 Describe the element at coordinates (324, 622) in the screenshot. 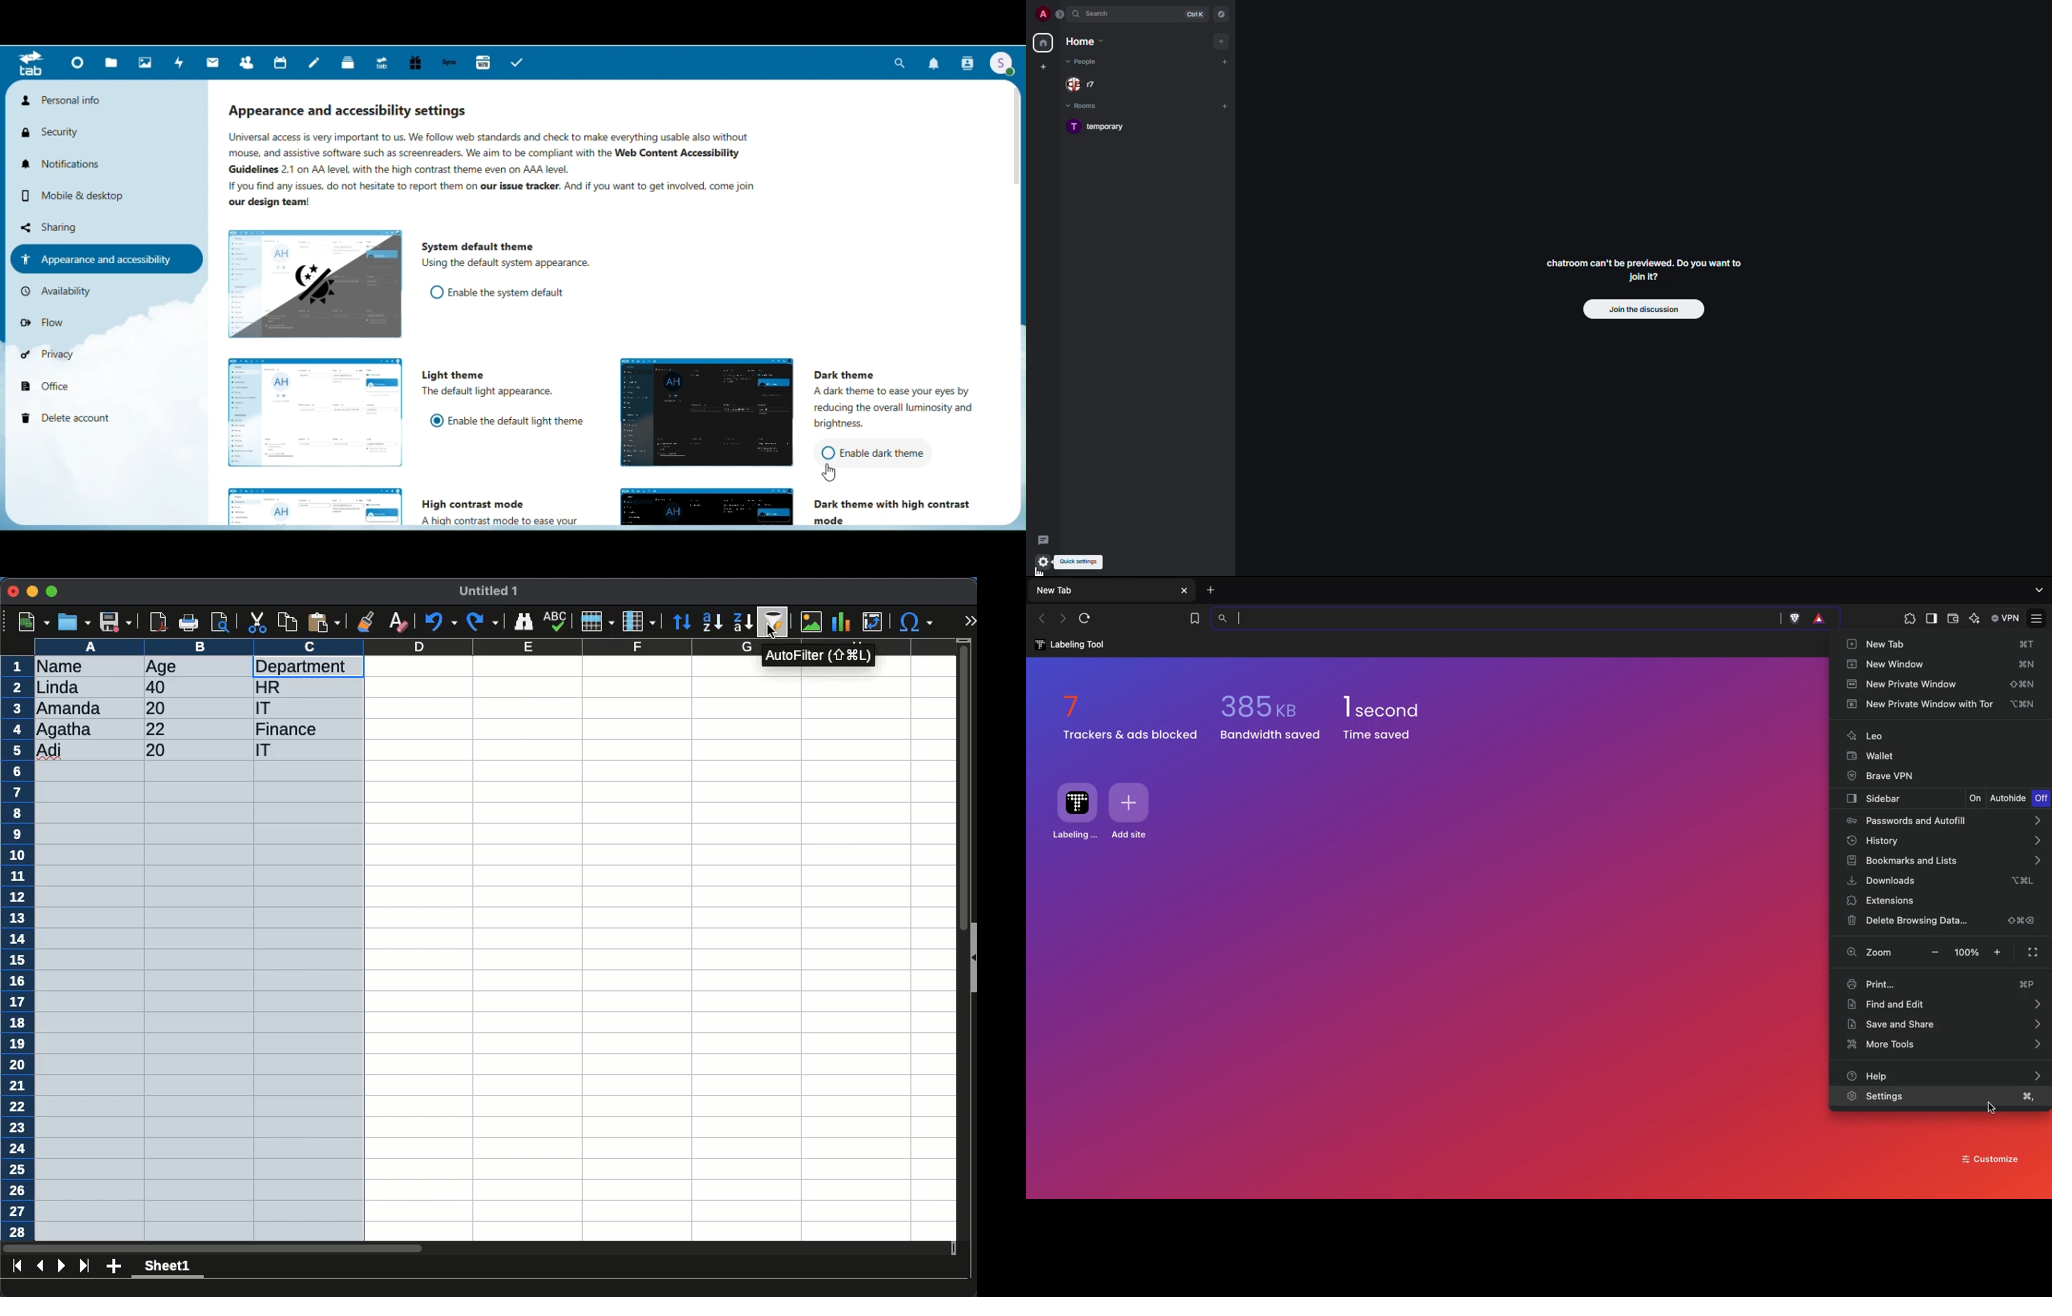

I see `paste` at that location.